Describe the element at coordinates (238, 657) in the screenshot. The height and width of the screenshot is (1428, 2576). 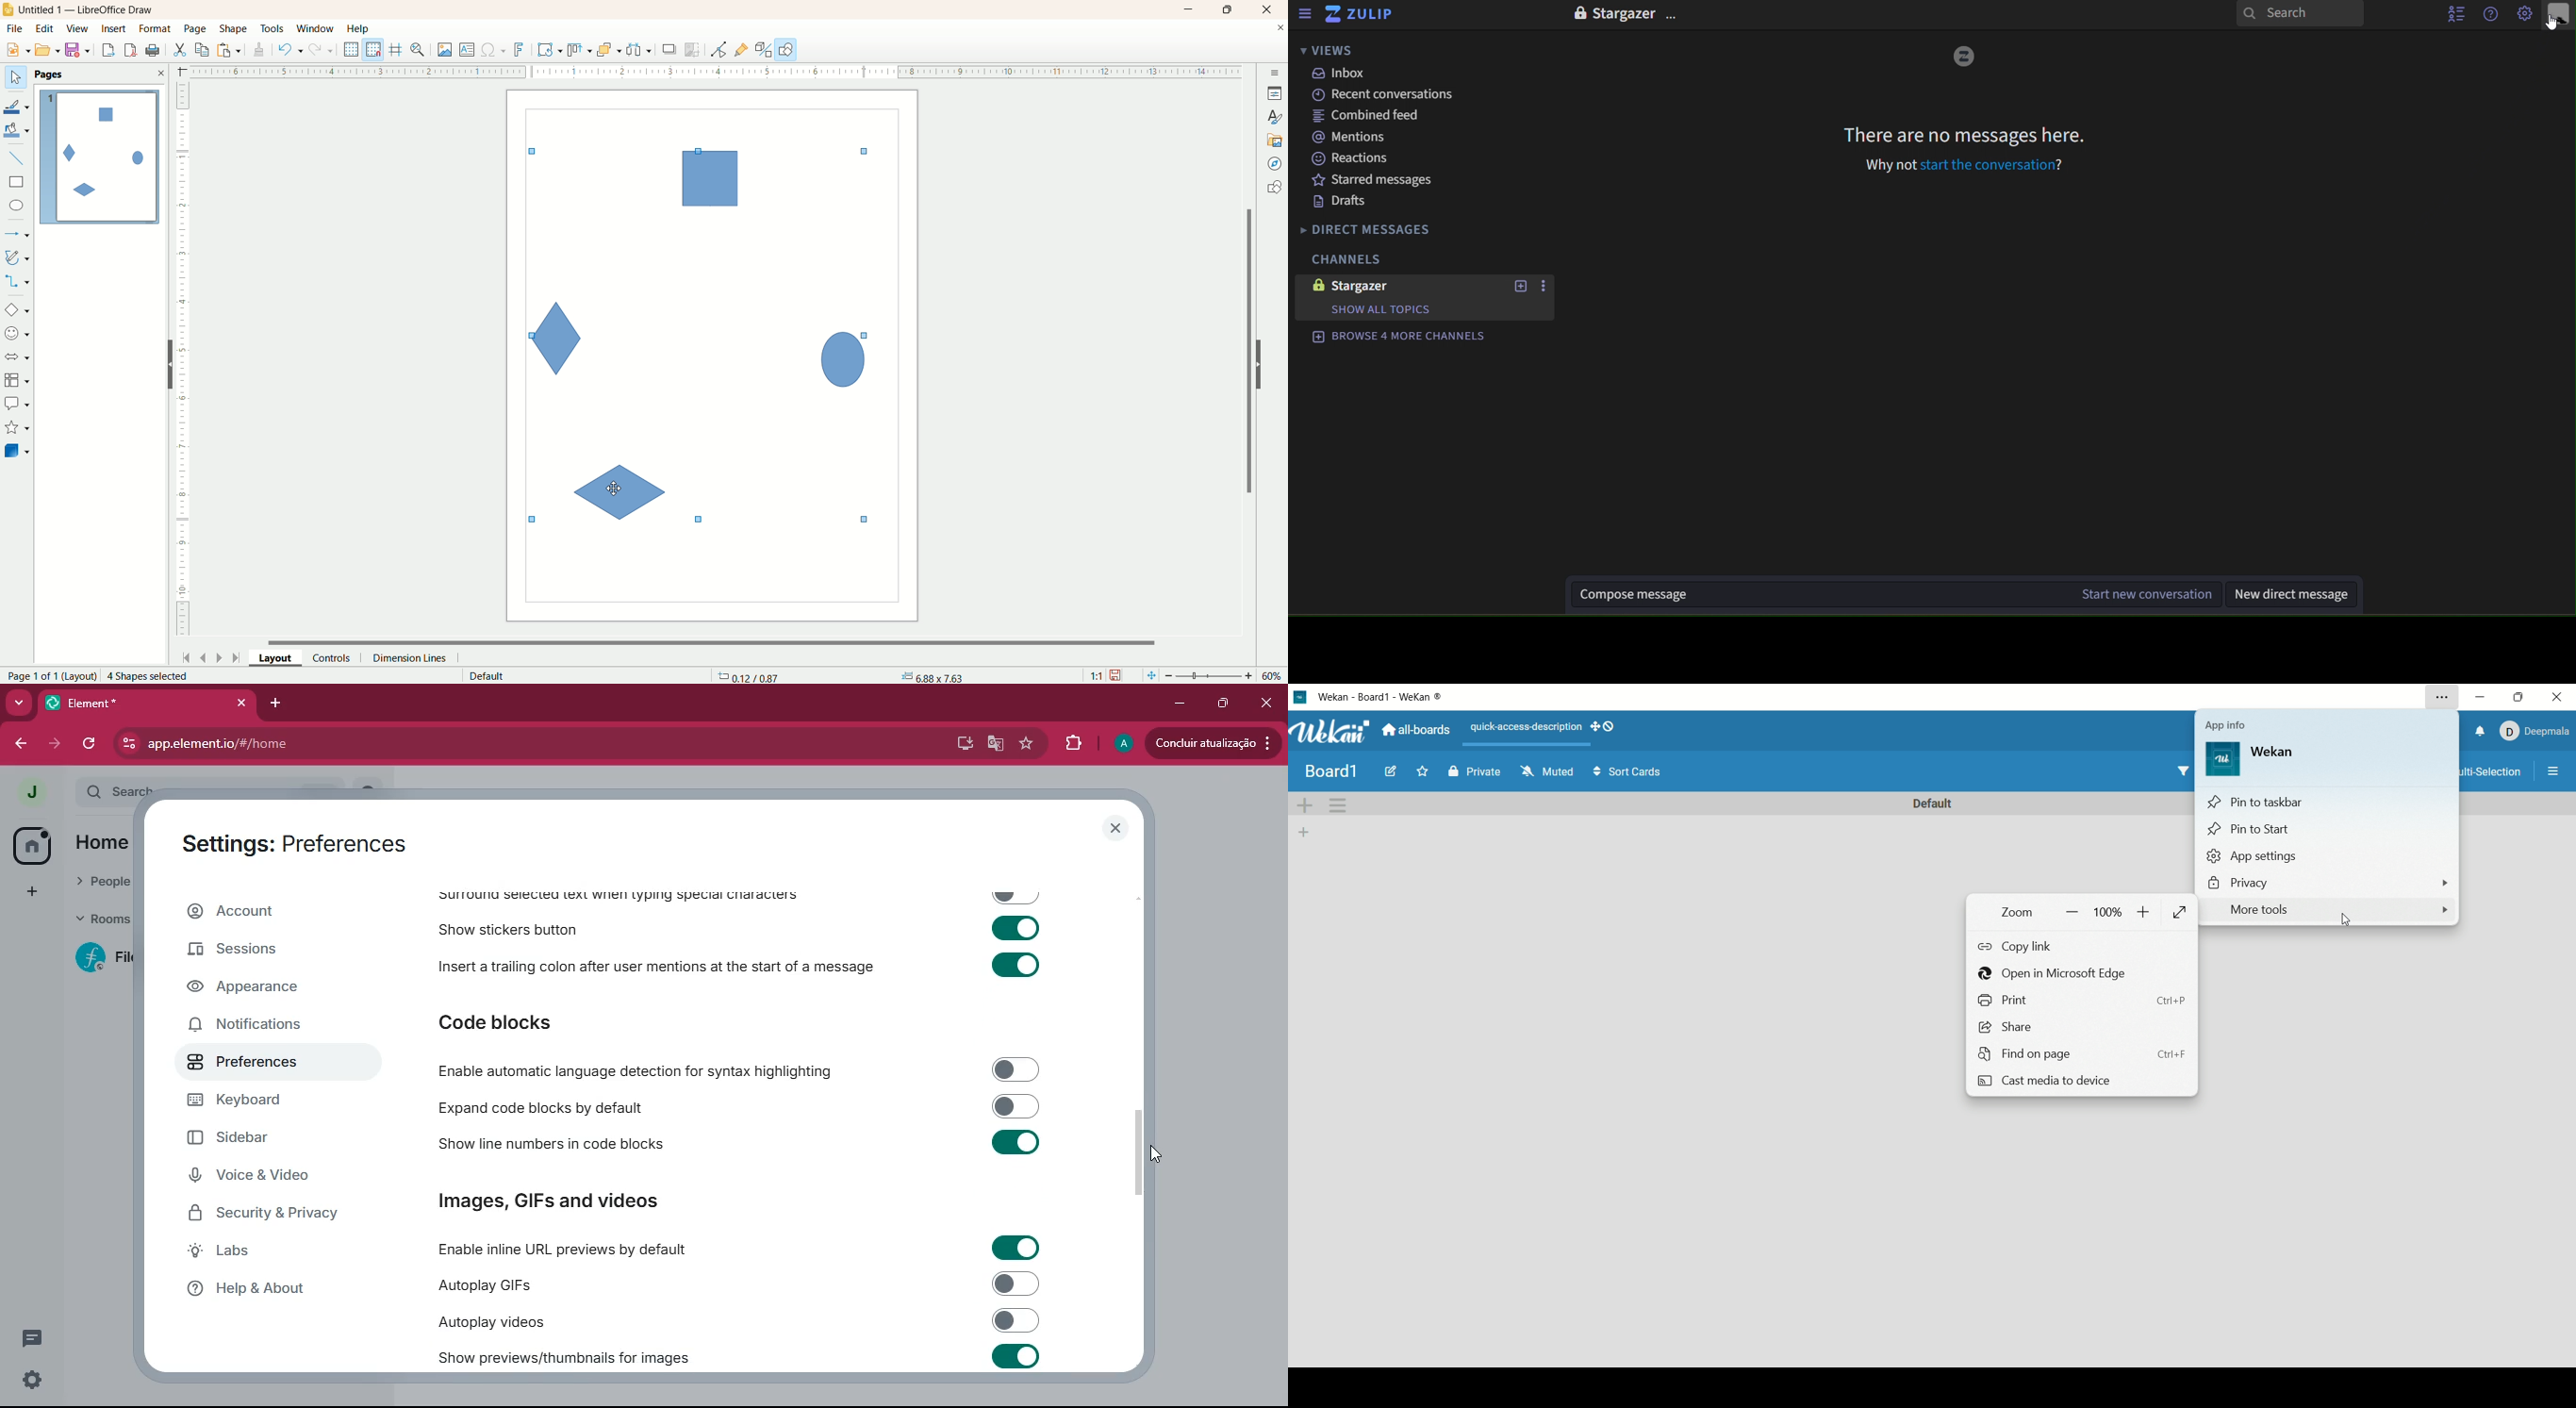
I see `last page` at that location.